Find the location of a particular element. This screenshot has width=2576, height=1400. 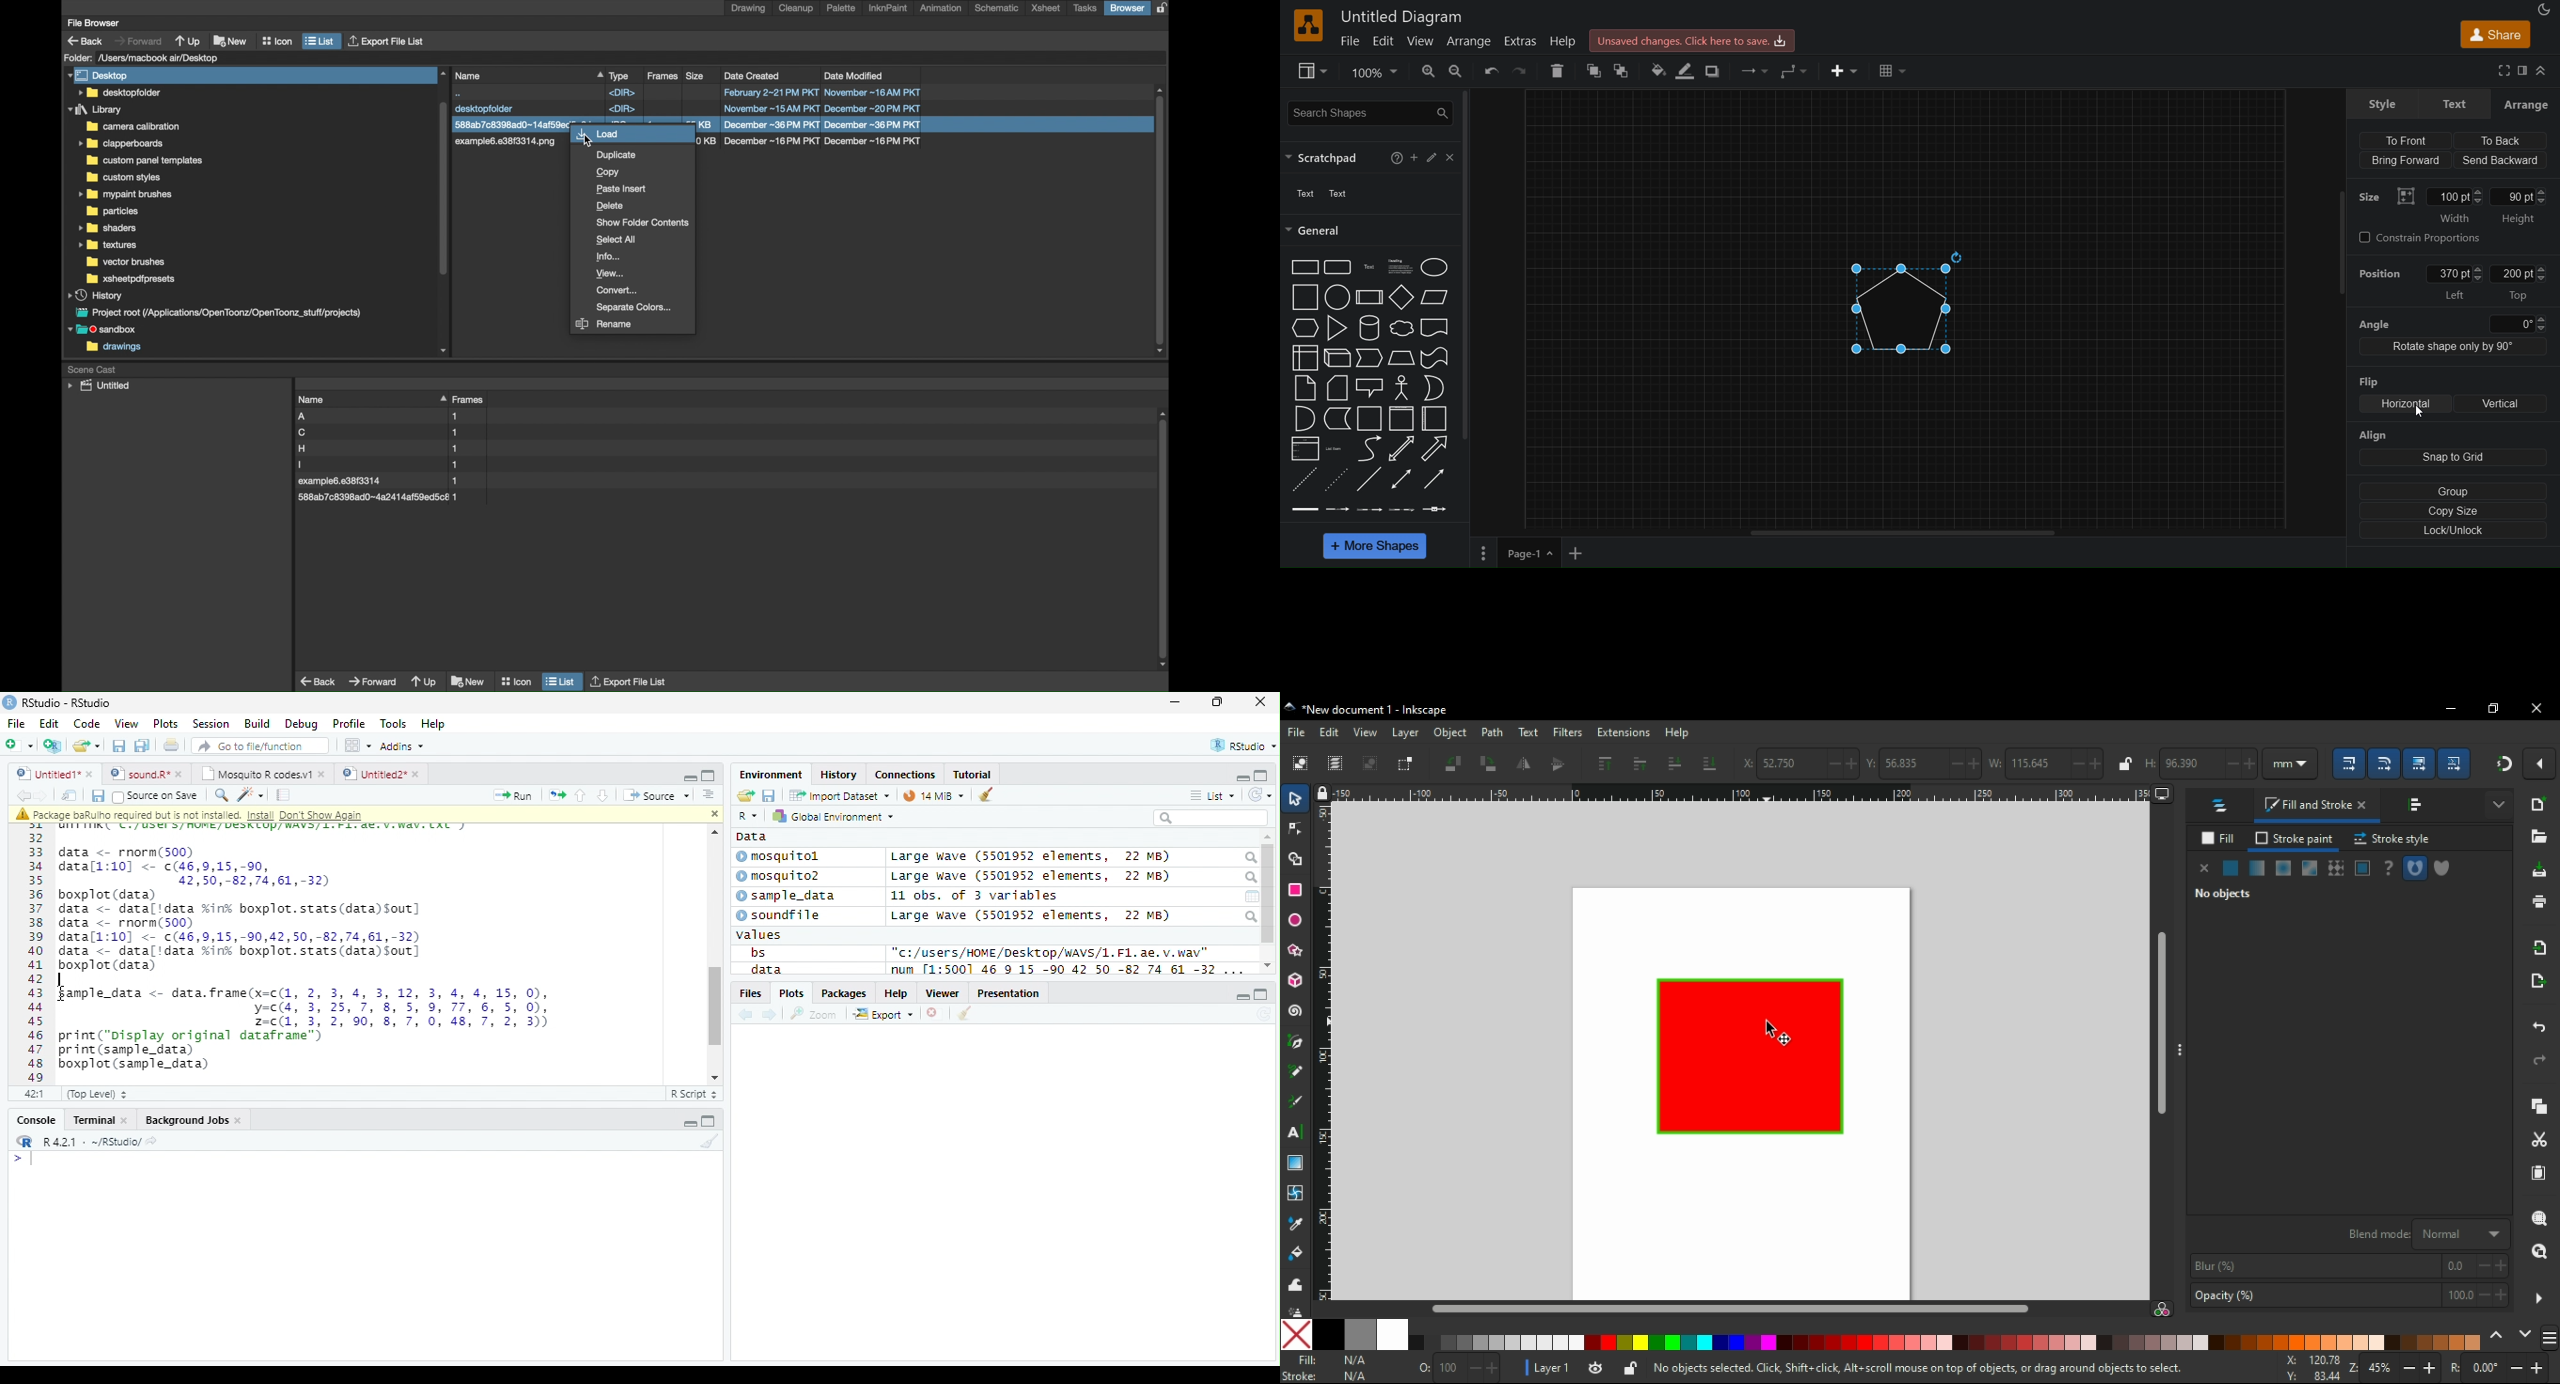

align is located at coordinates (2381, 435).